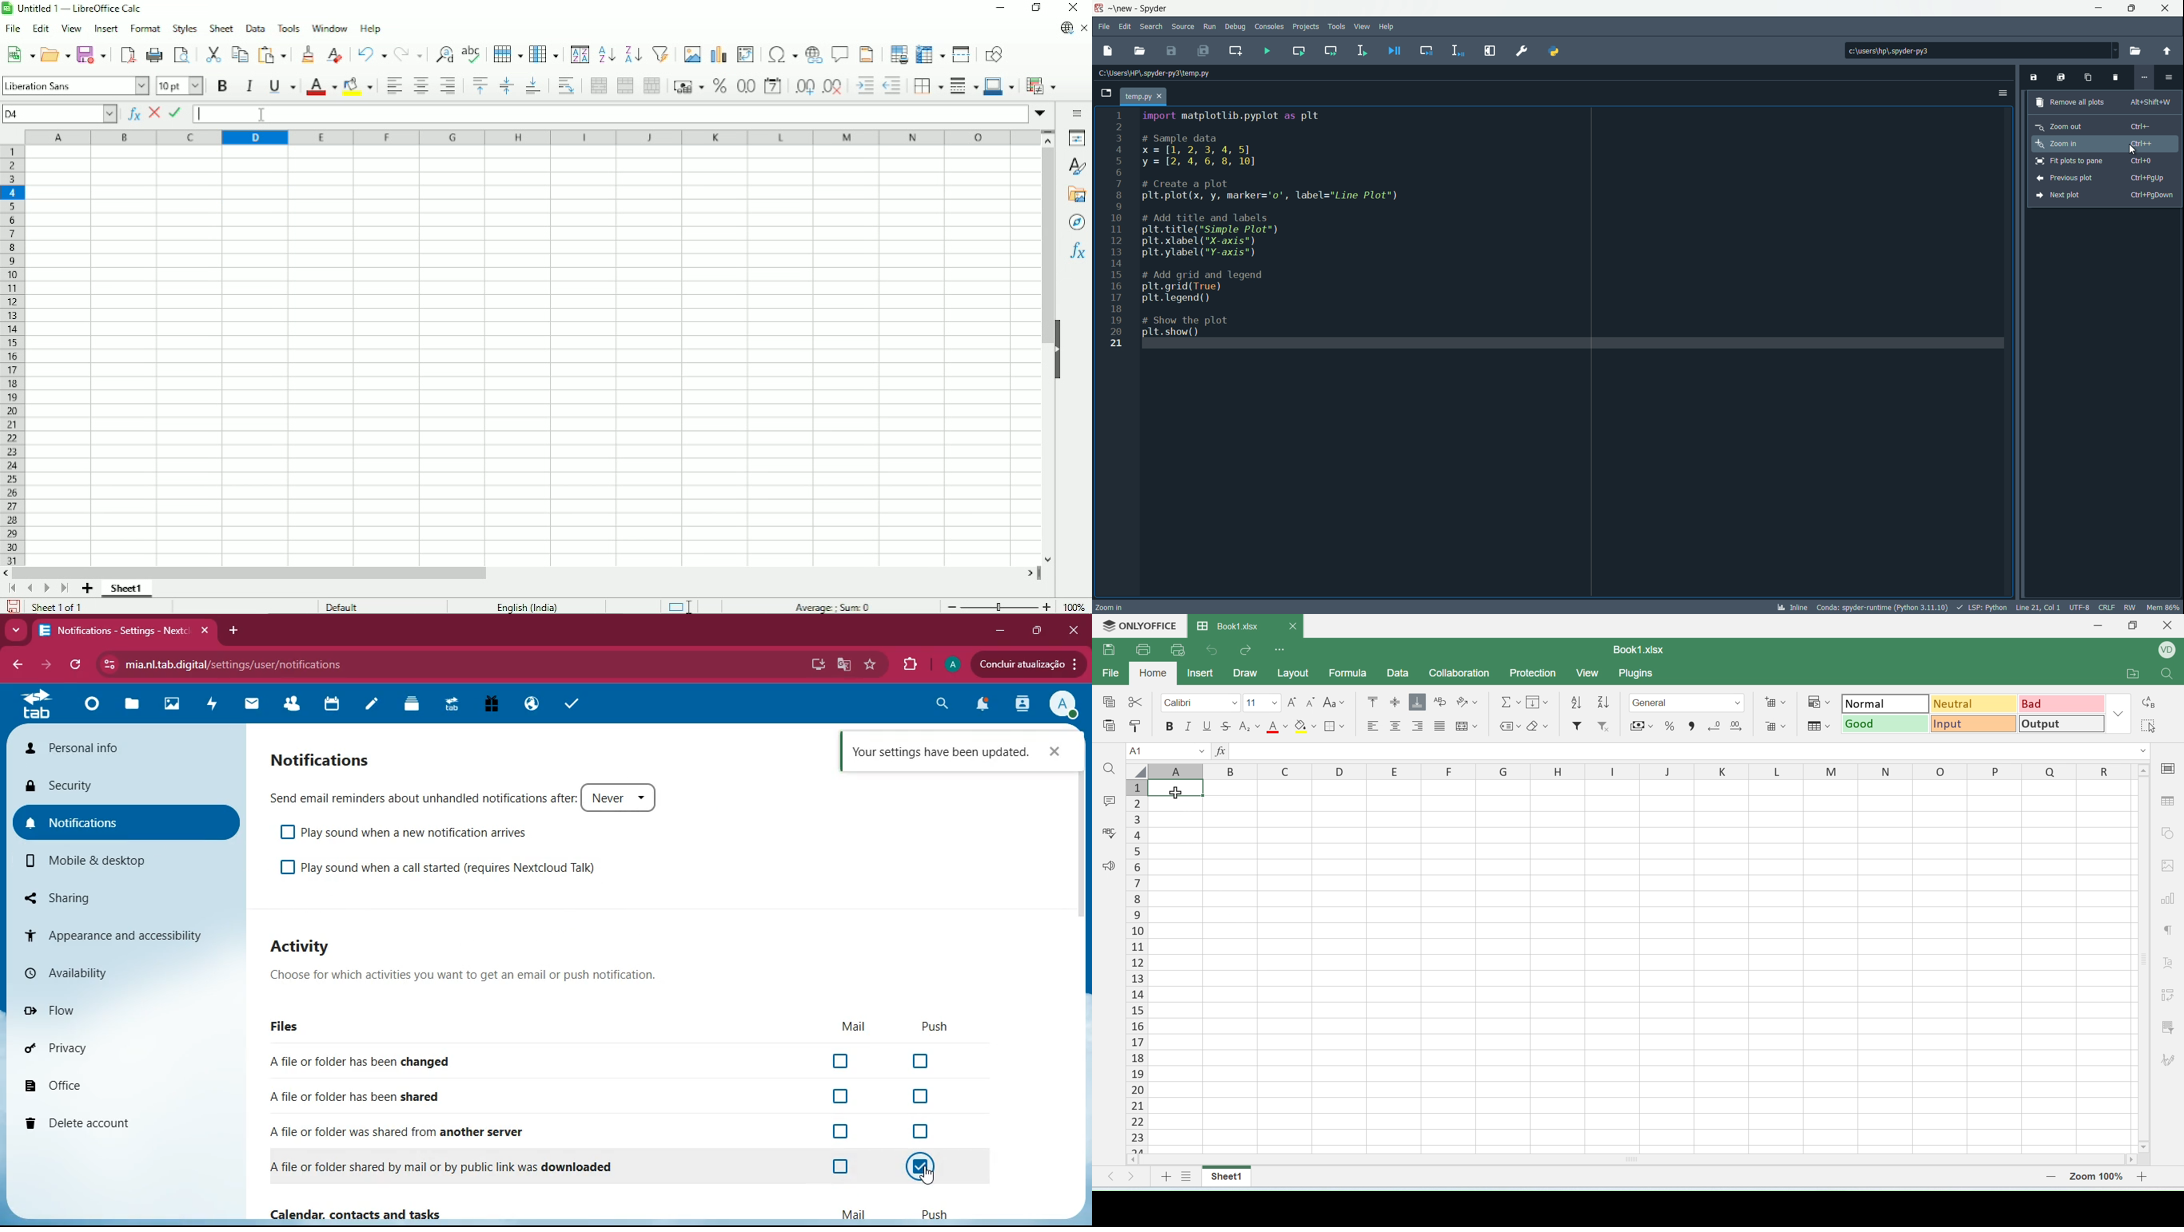 This screenshot has width=2184, height=1232. What do you see at coordinates (939, 706) in the screenshot?
I see `search` at bounding box center [939, 706].